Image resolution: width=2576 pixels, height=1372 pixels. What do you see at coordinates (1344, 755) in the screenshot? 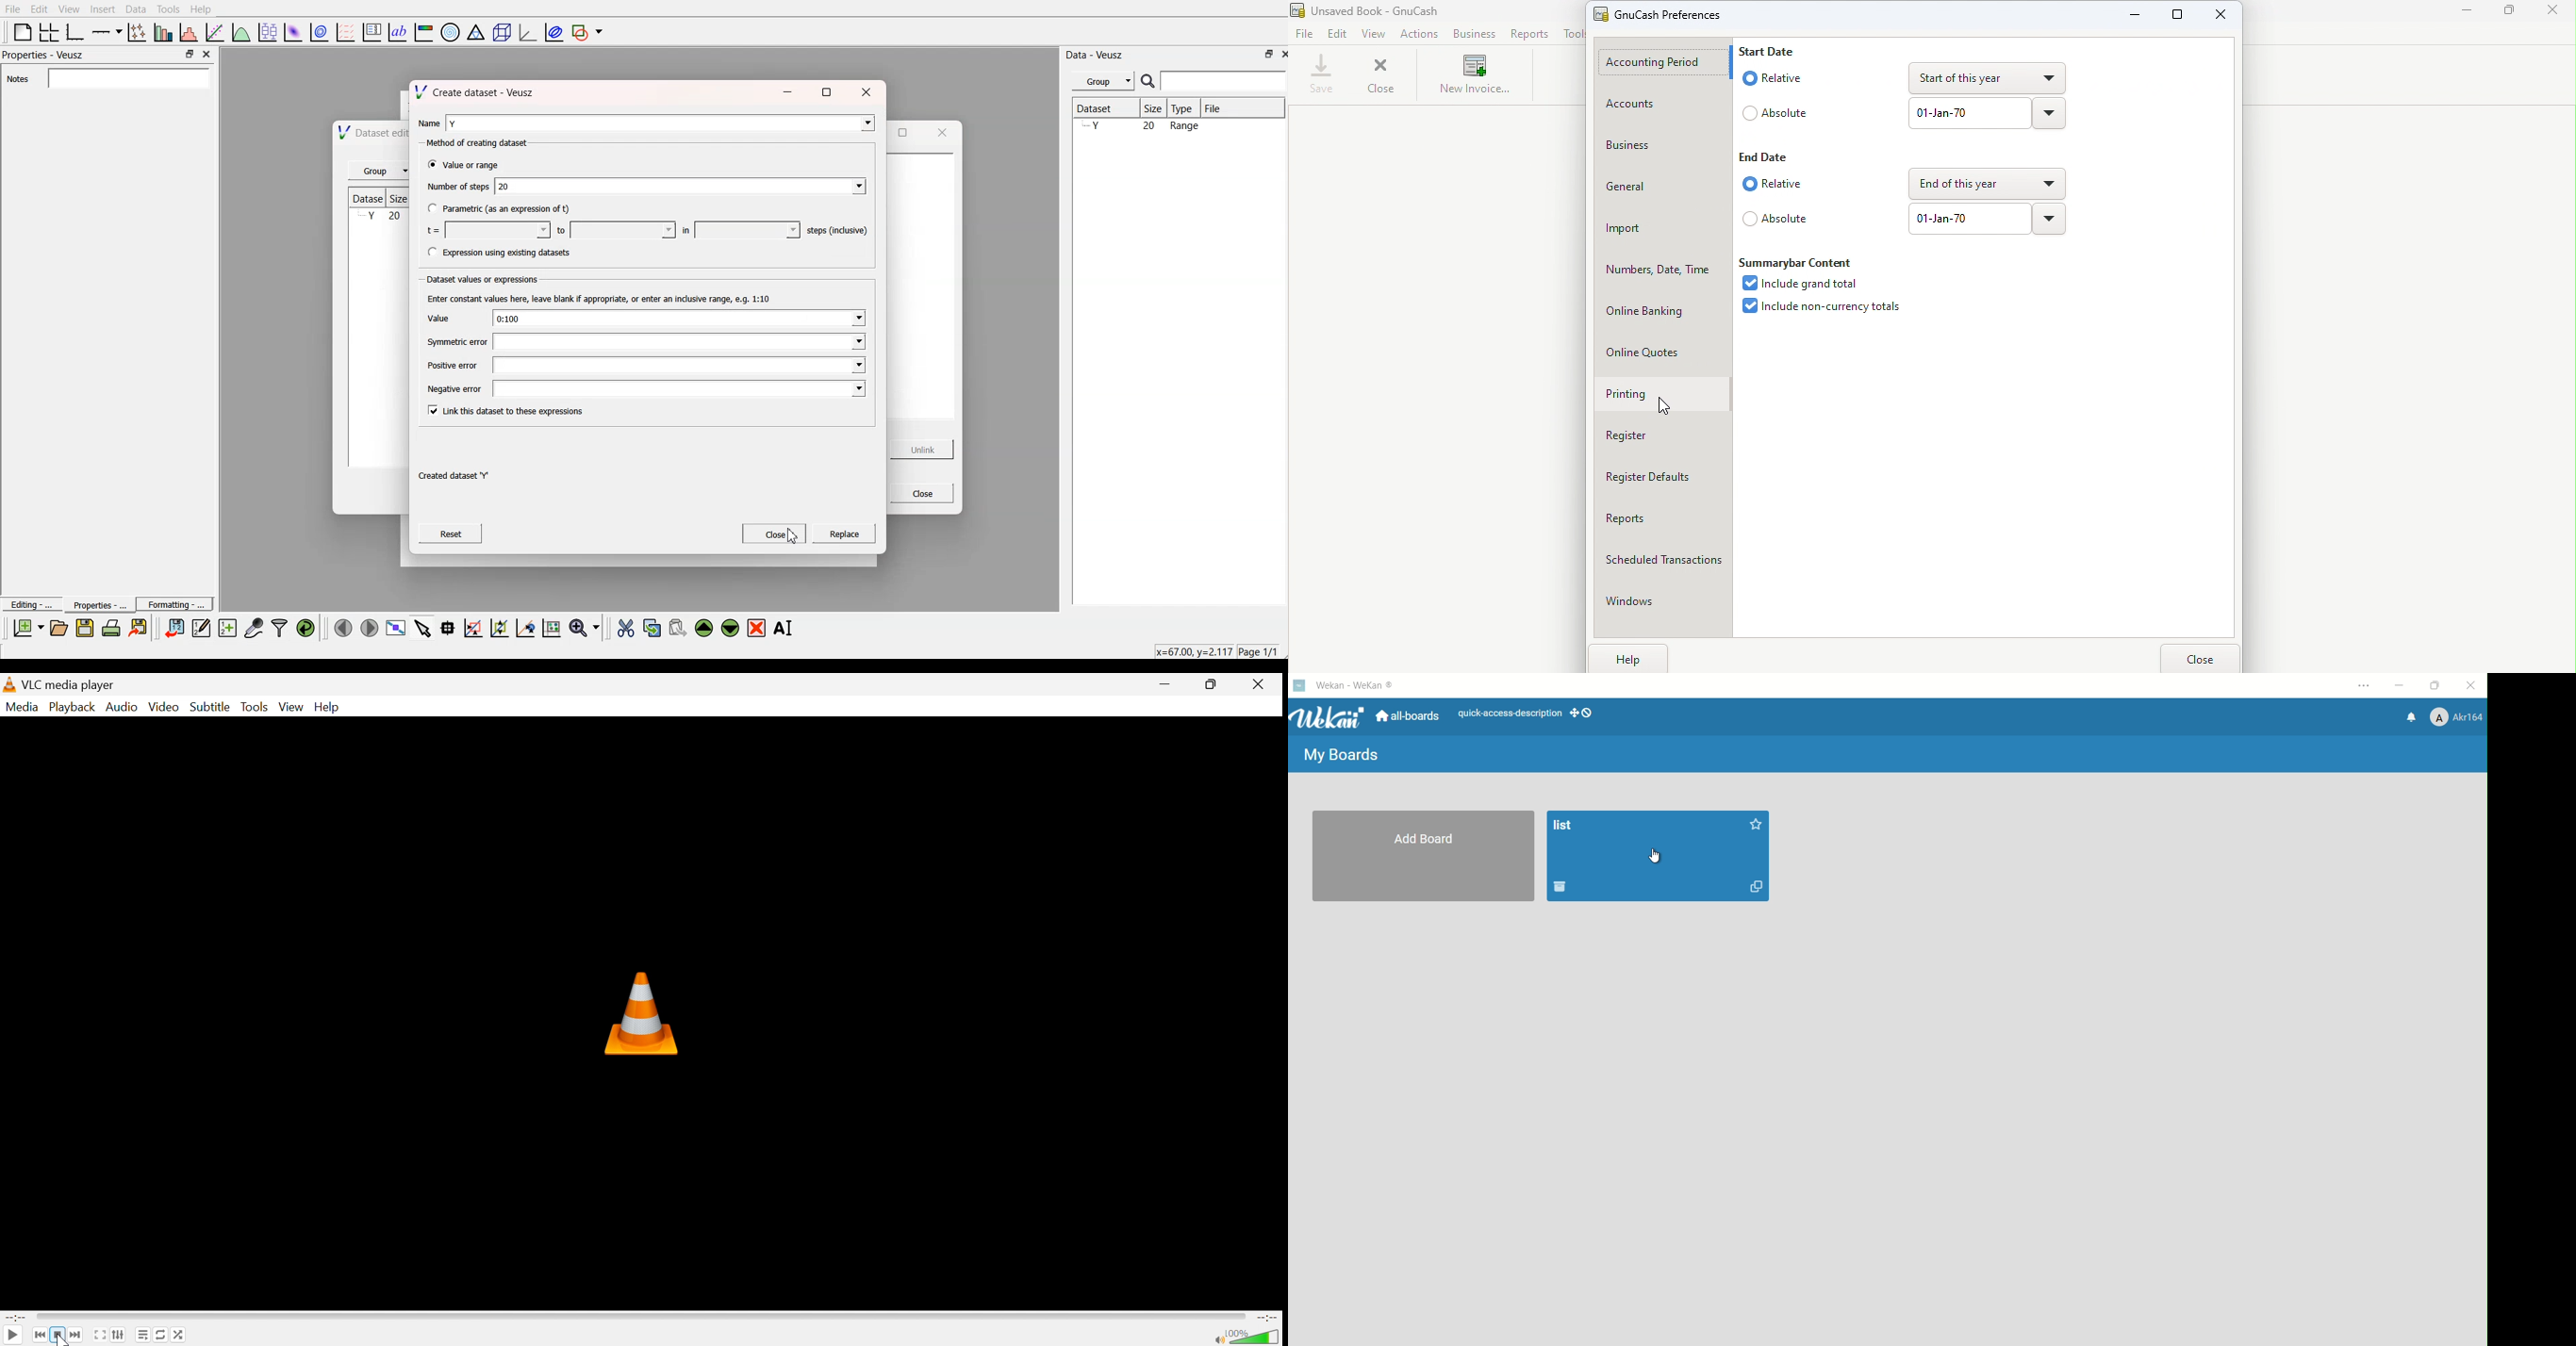
I see `my boards` at bounding box center [1344, 755].